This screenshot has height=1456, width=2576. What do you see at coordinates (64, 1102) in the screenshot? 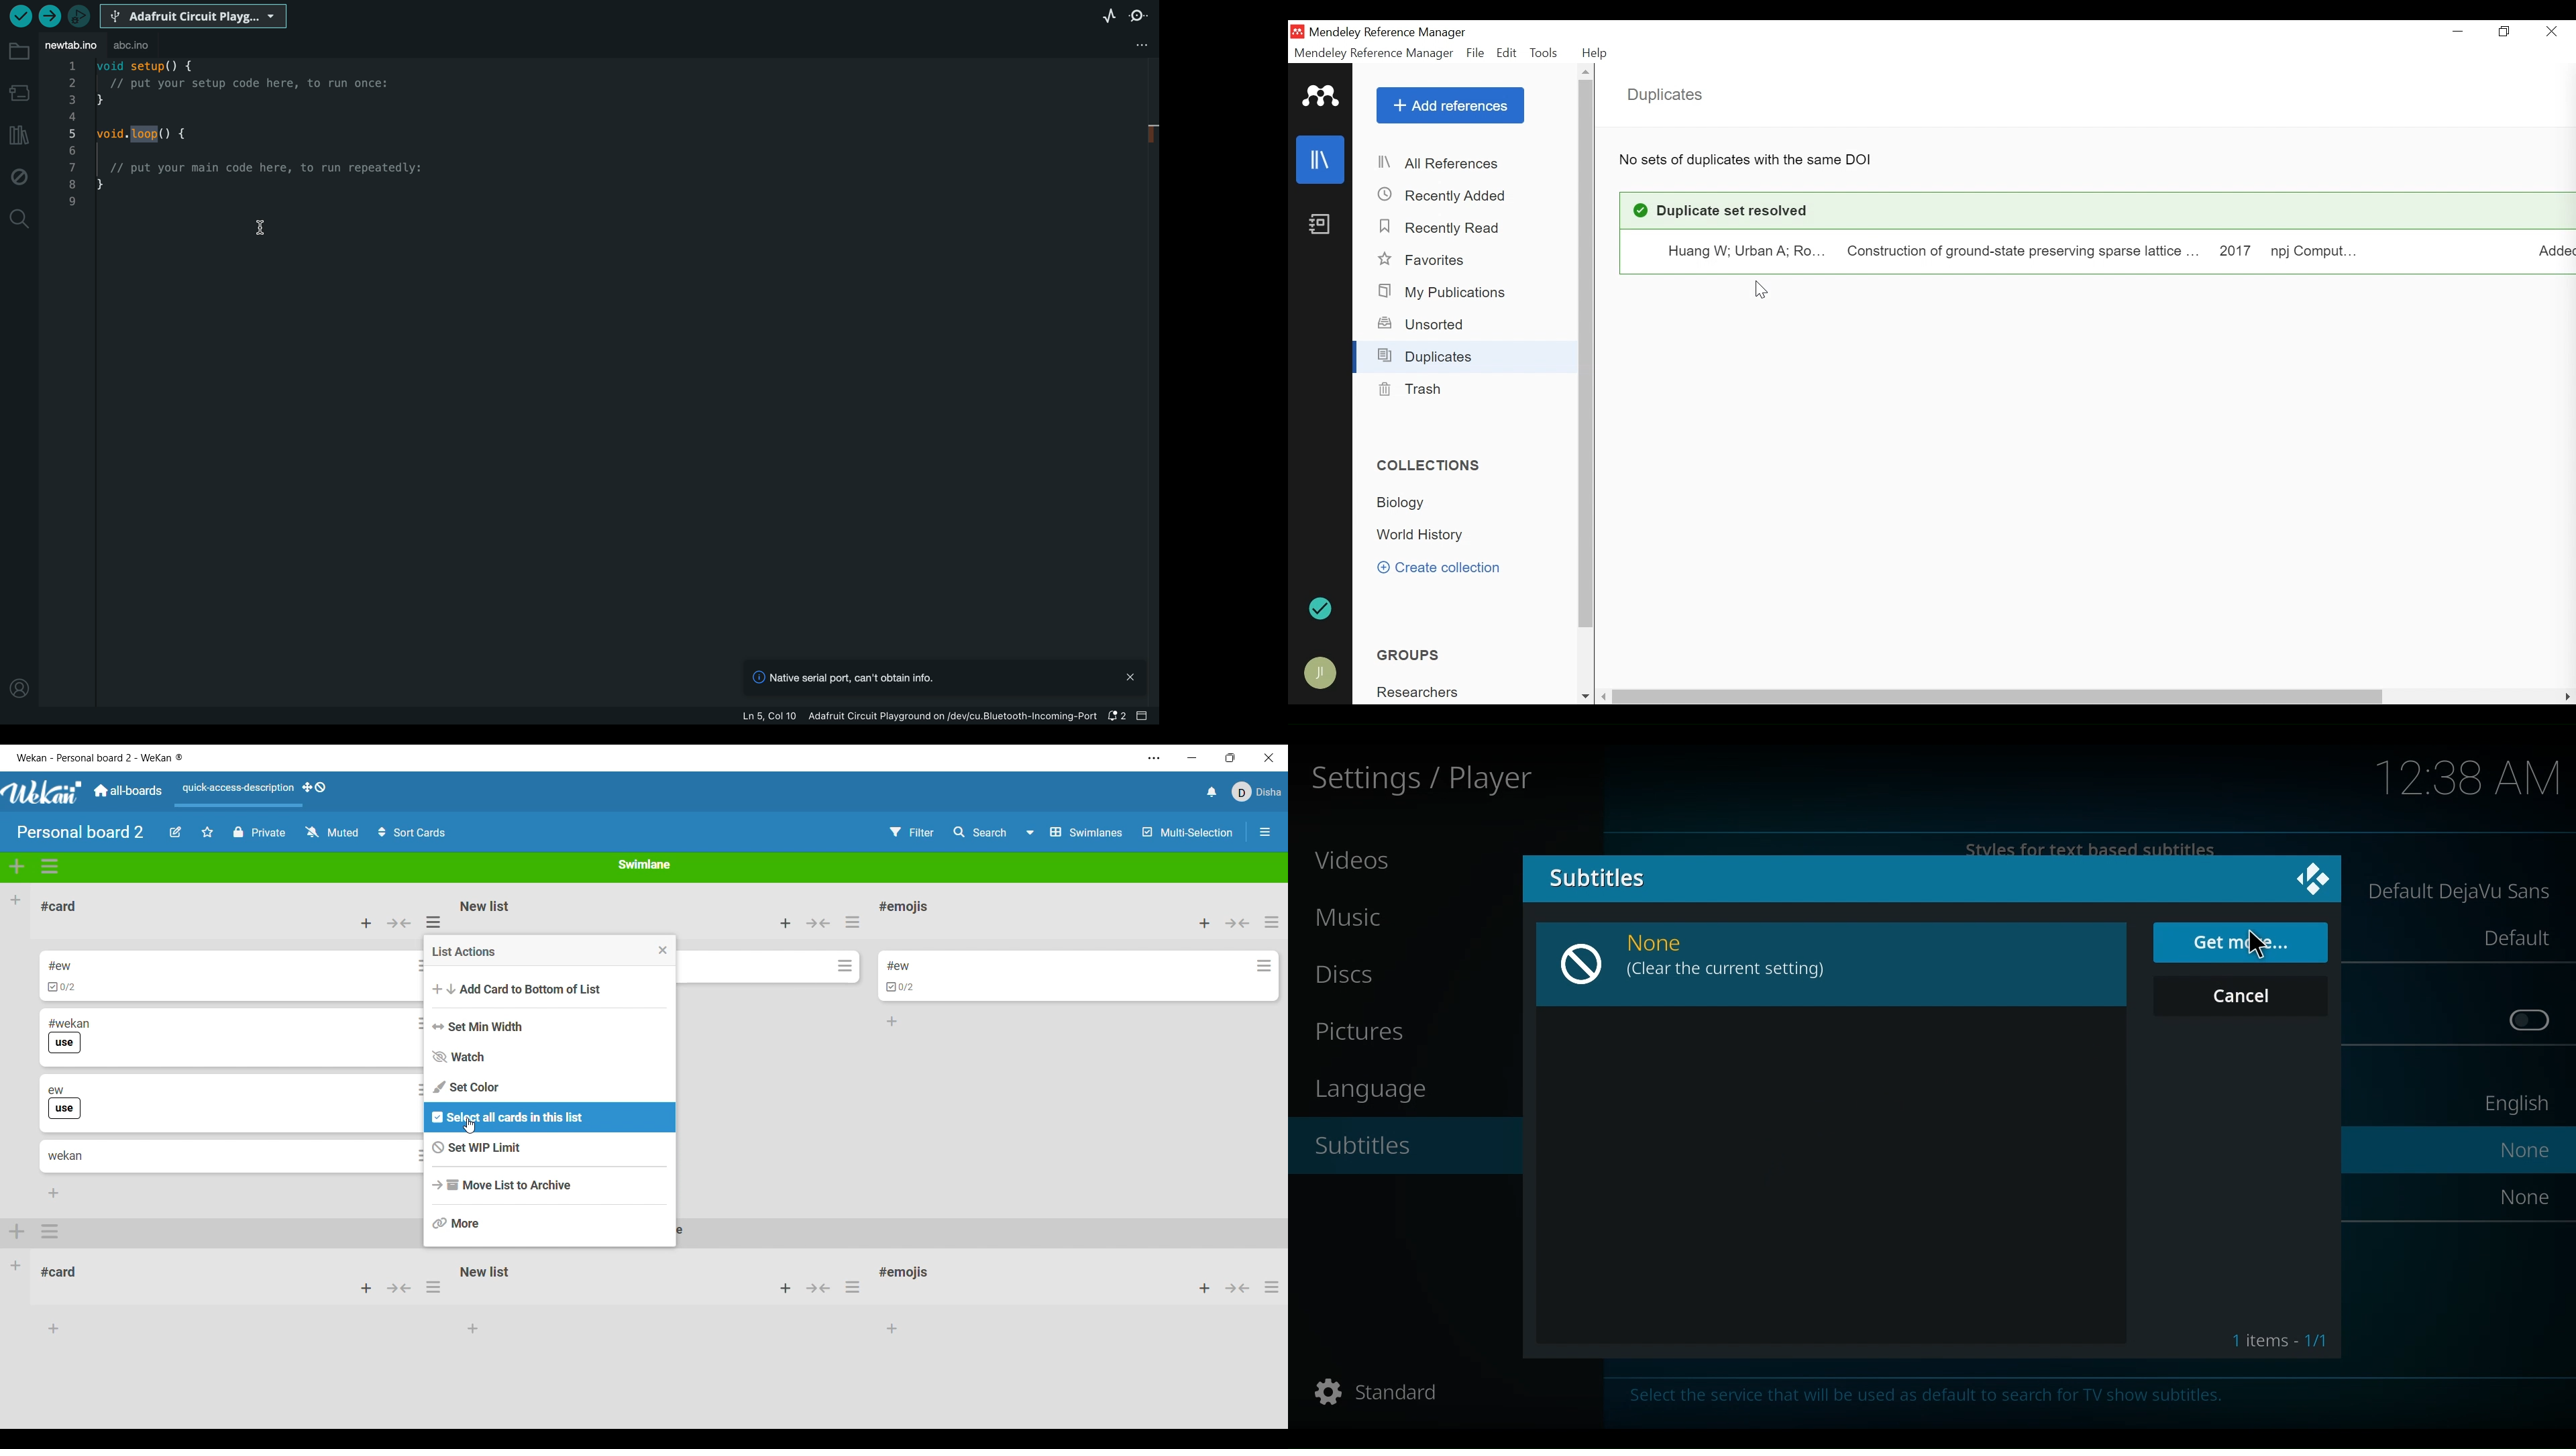
I see `Card name and label` at bounding box center [64, 1102].